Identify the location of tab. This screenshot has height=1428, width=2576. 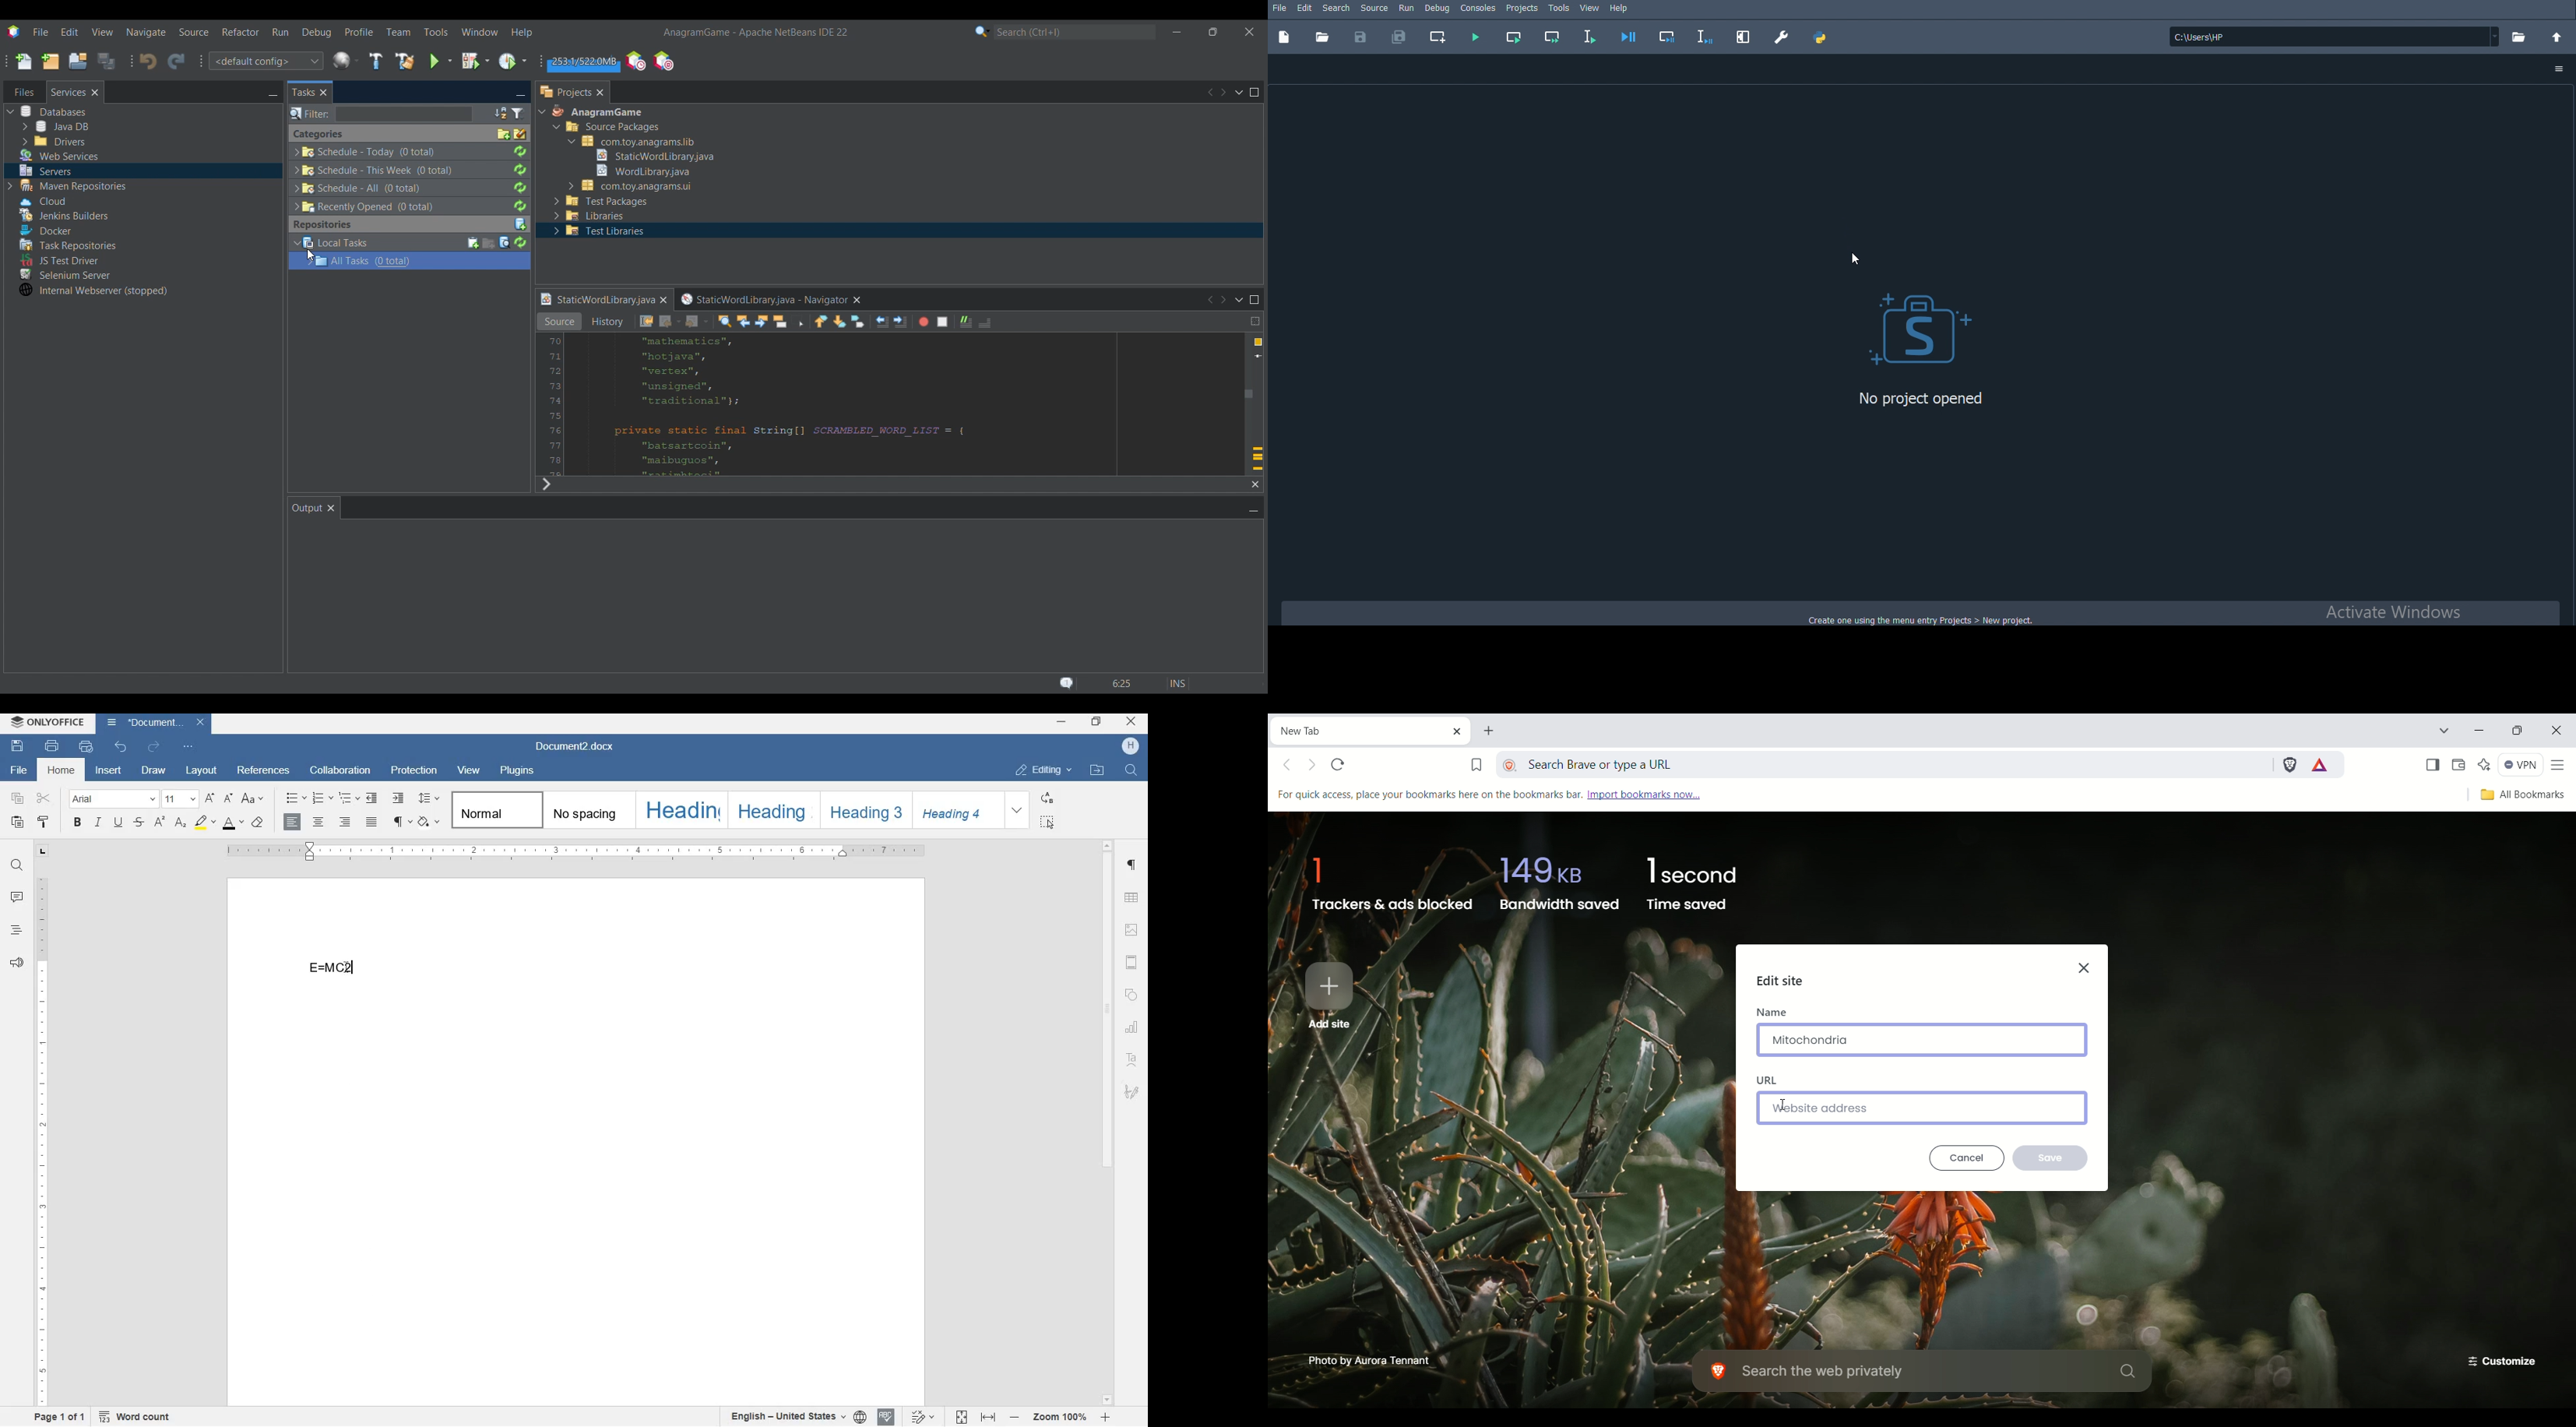
(42, 849).